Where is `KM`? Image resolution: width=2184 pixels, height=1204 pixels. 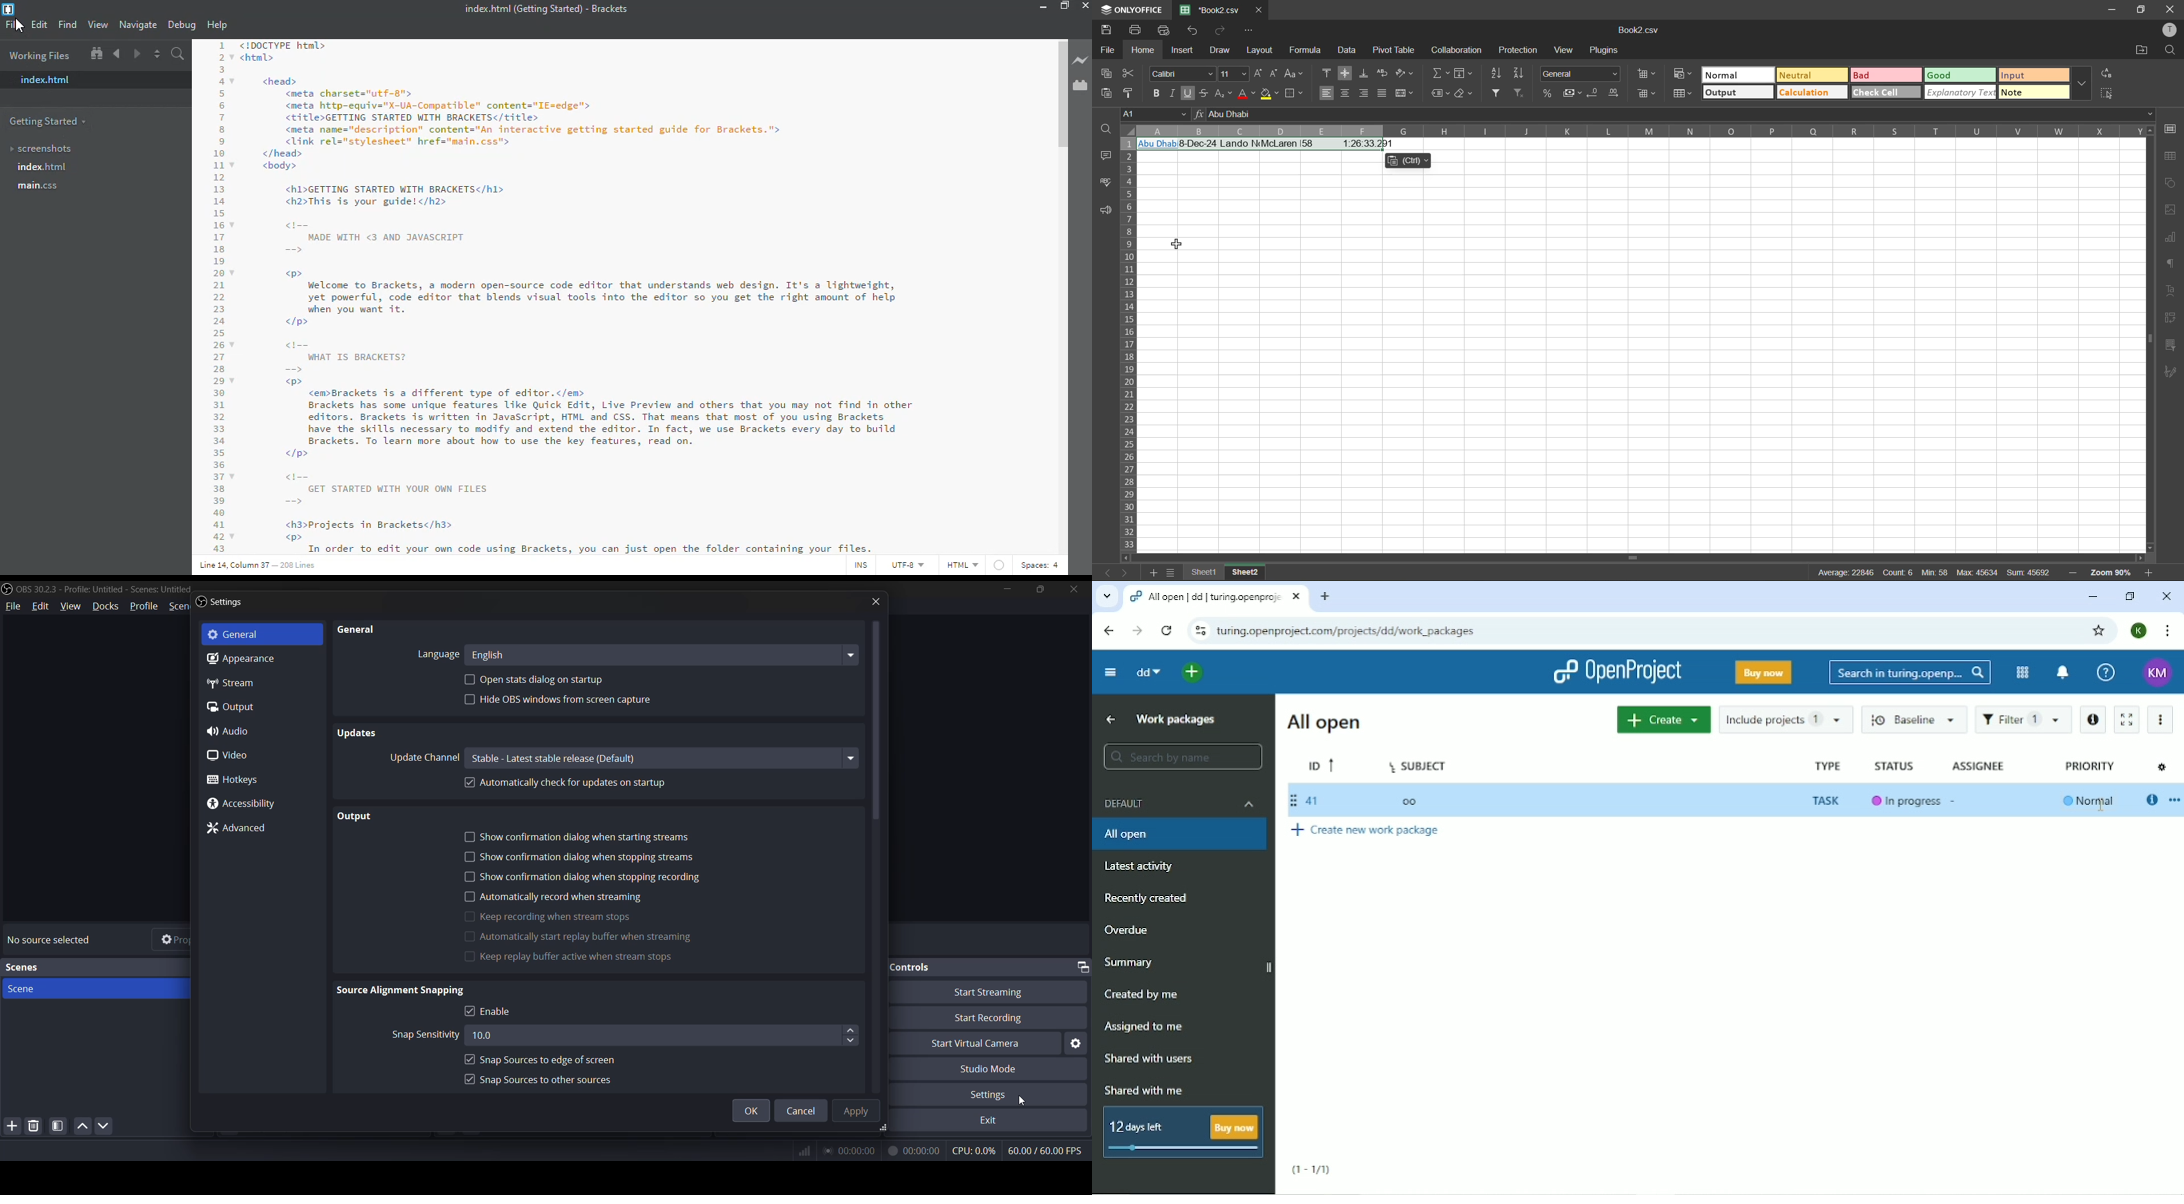 KM is located at coordinates (2158, 673).